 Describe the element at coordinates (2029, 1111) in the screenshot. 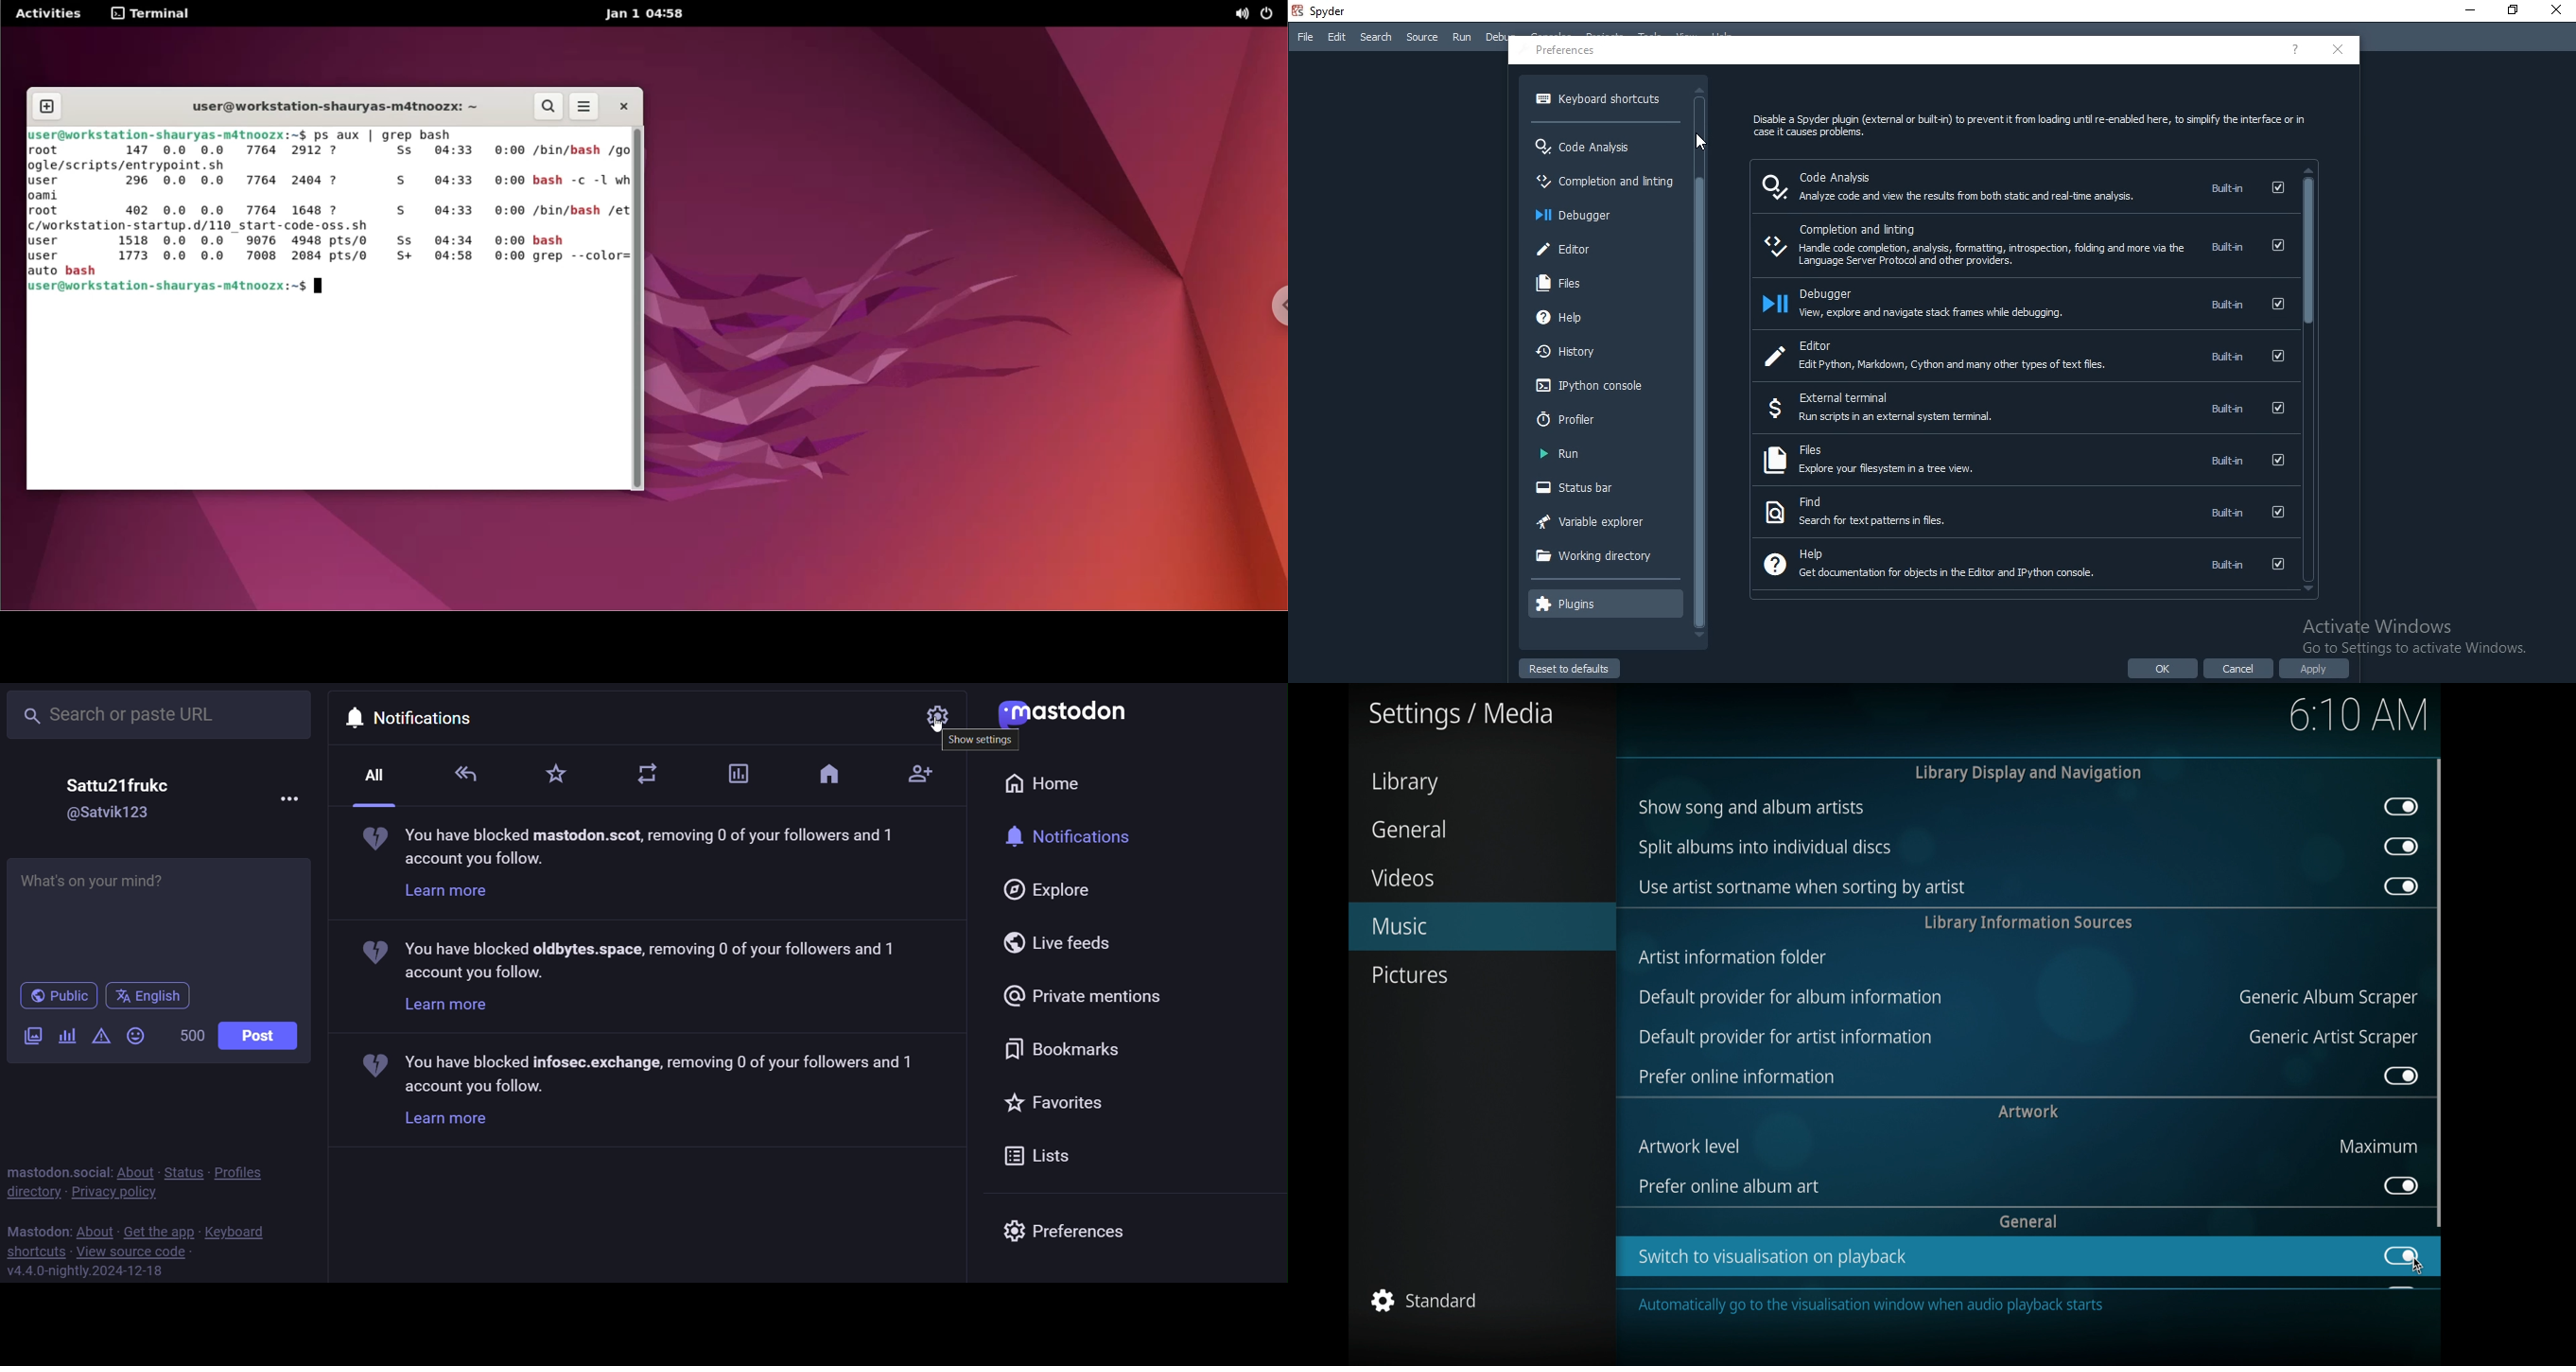

I see `artwork` at that location.